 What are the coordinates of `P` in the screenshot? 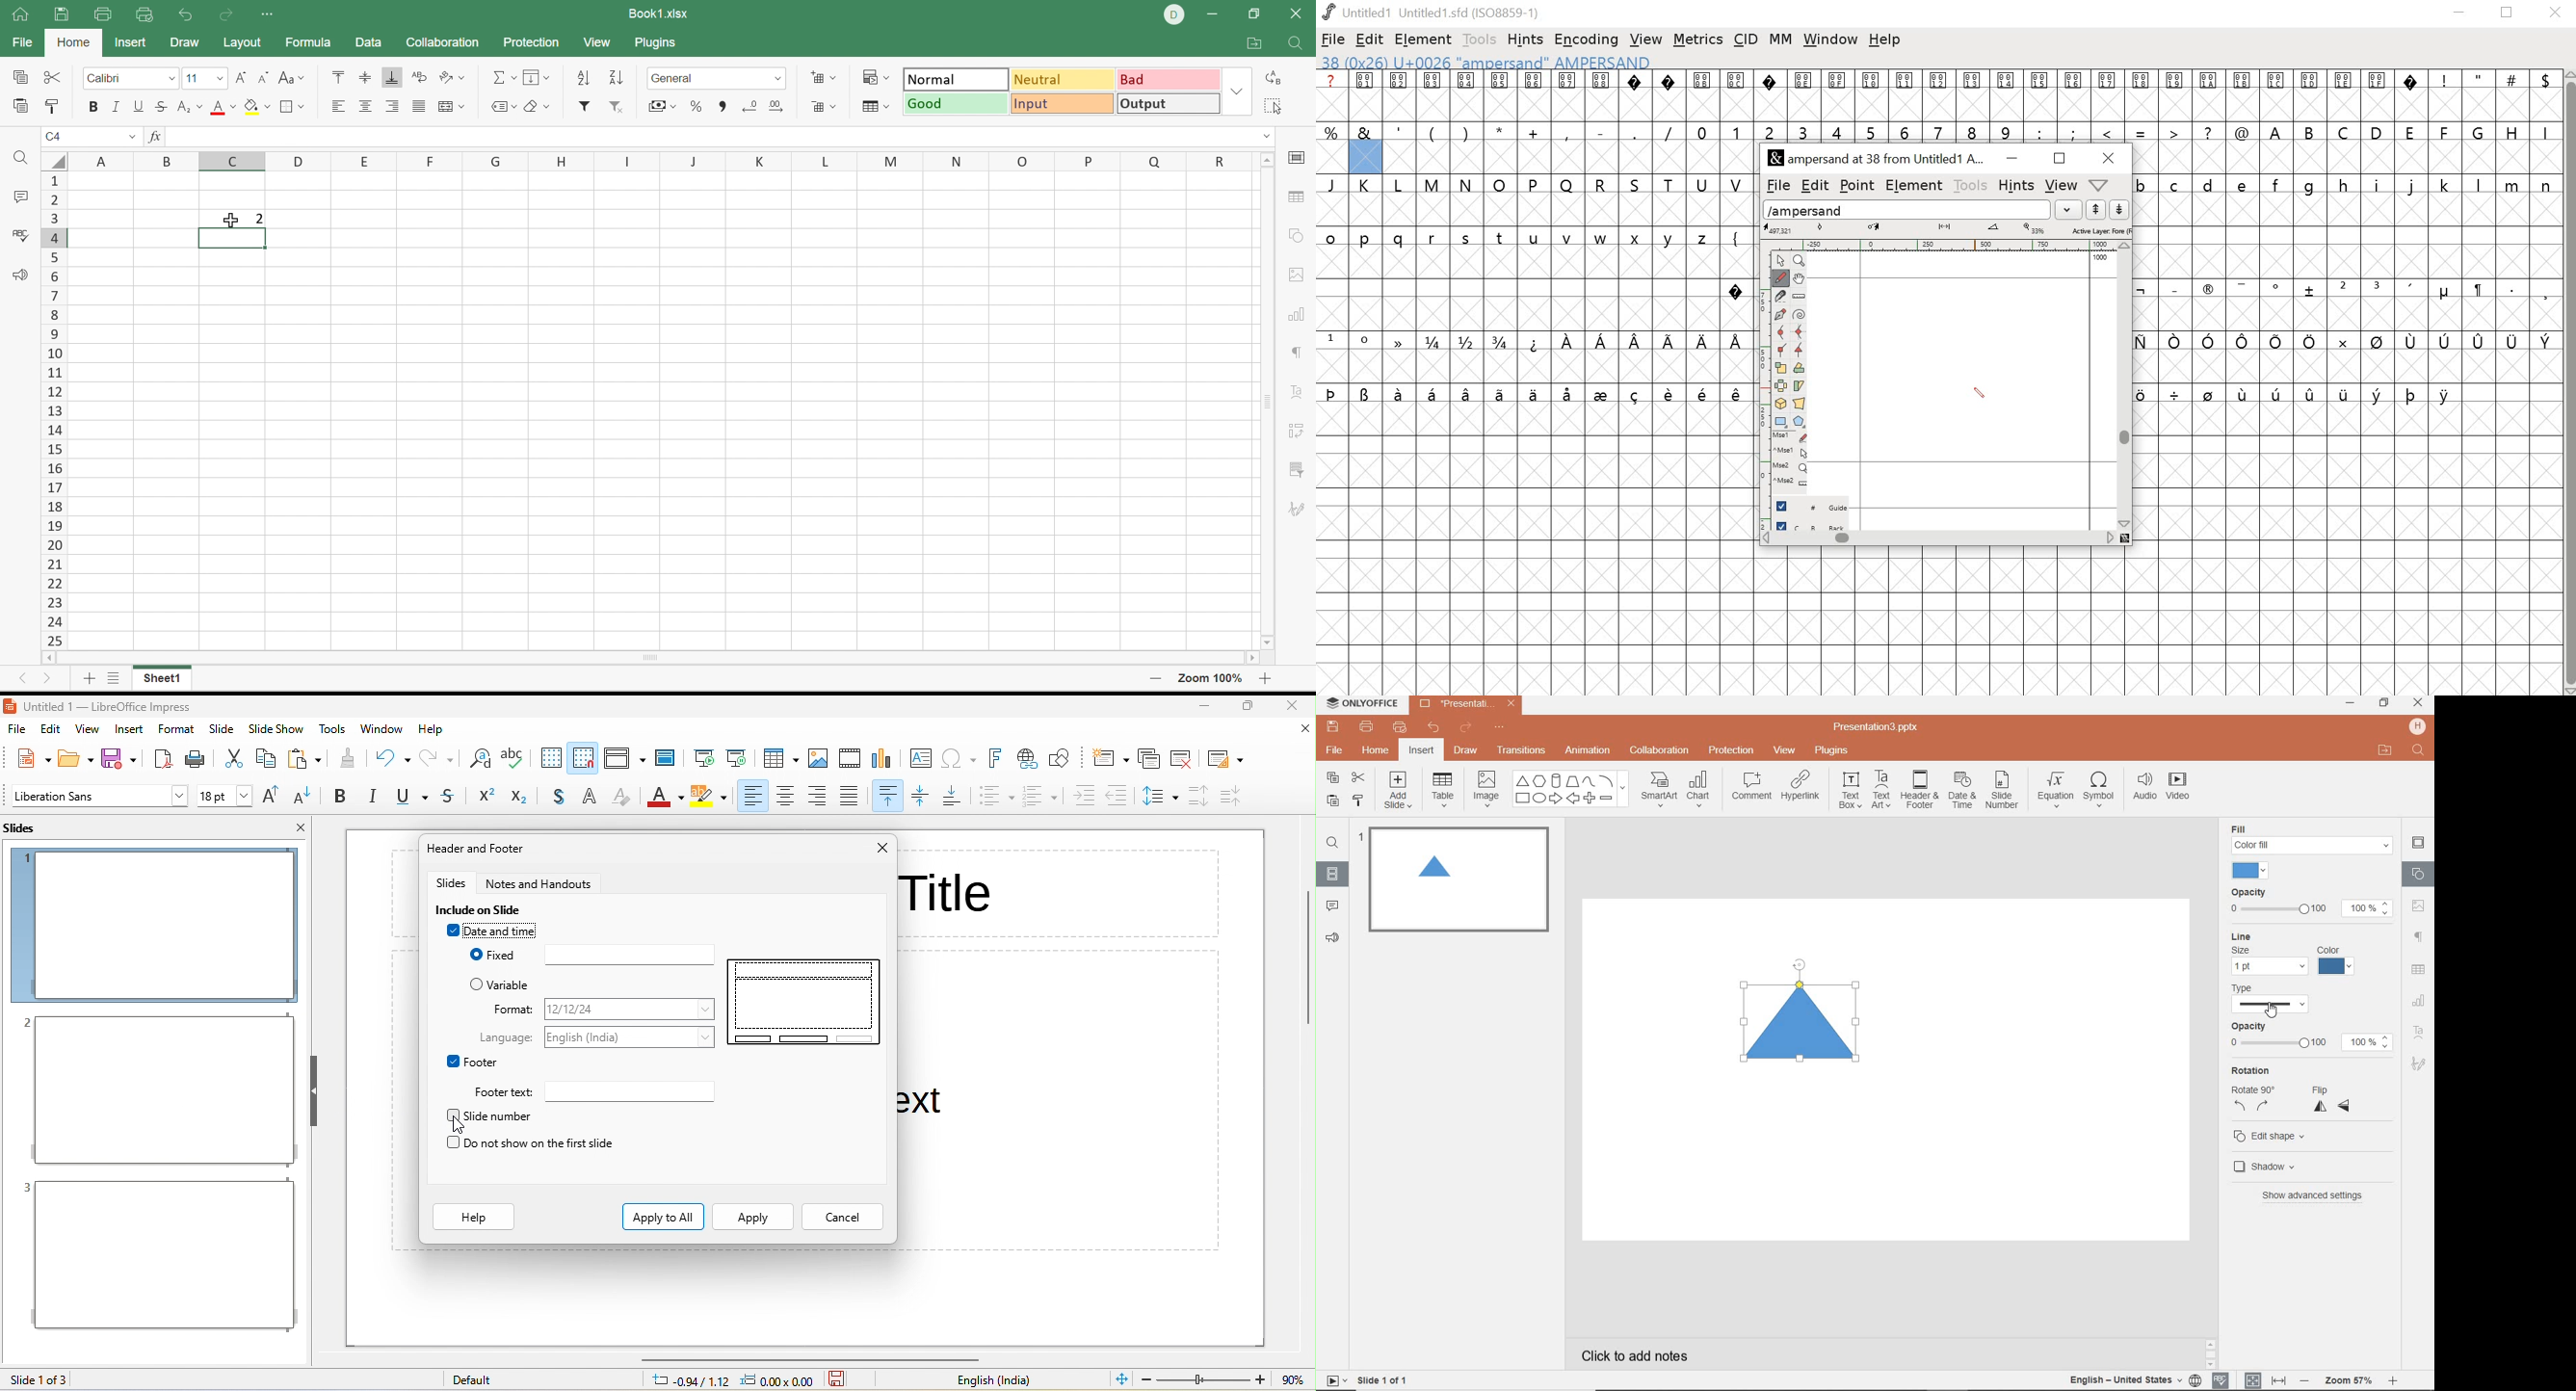 It's located at (1534, 185).